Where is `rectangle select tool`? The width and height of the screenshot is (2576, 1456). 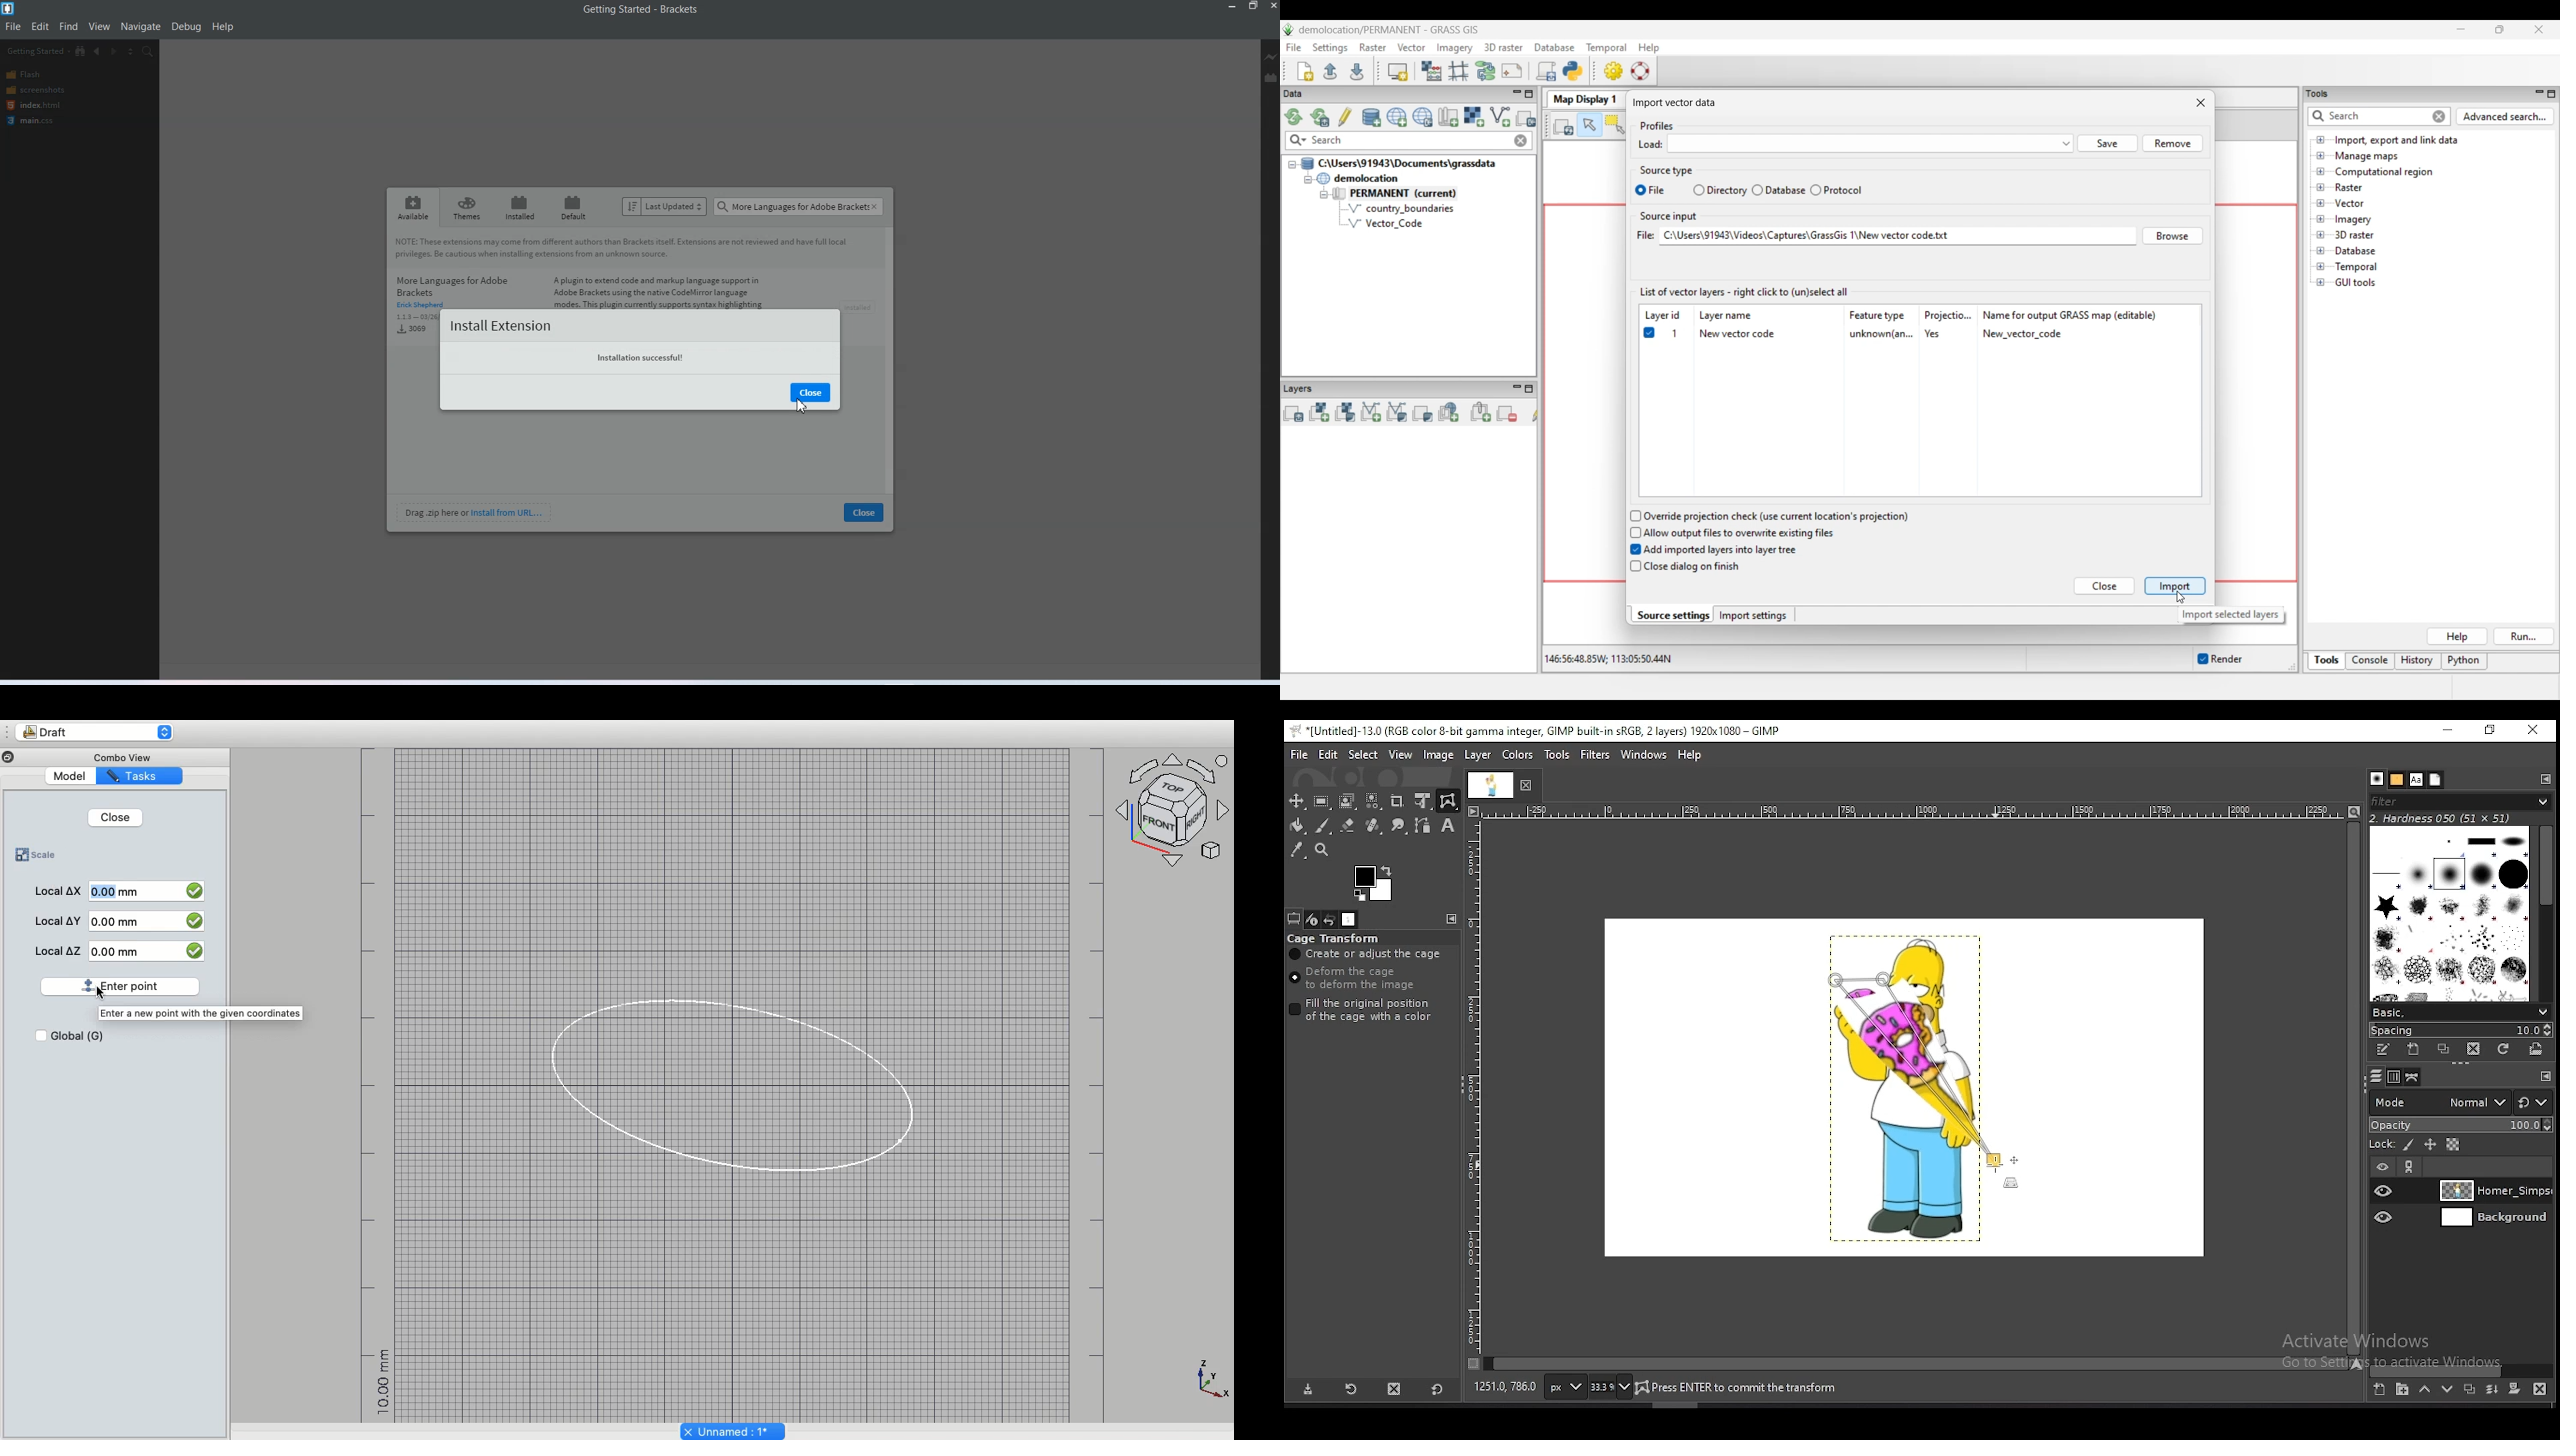 rectangle select tool is located at coordinates (1322, 801).